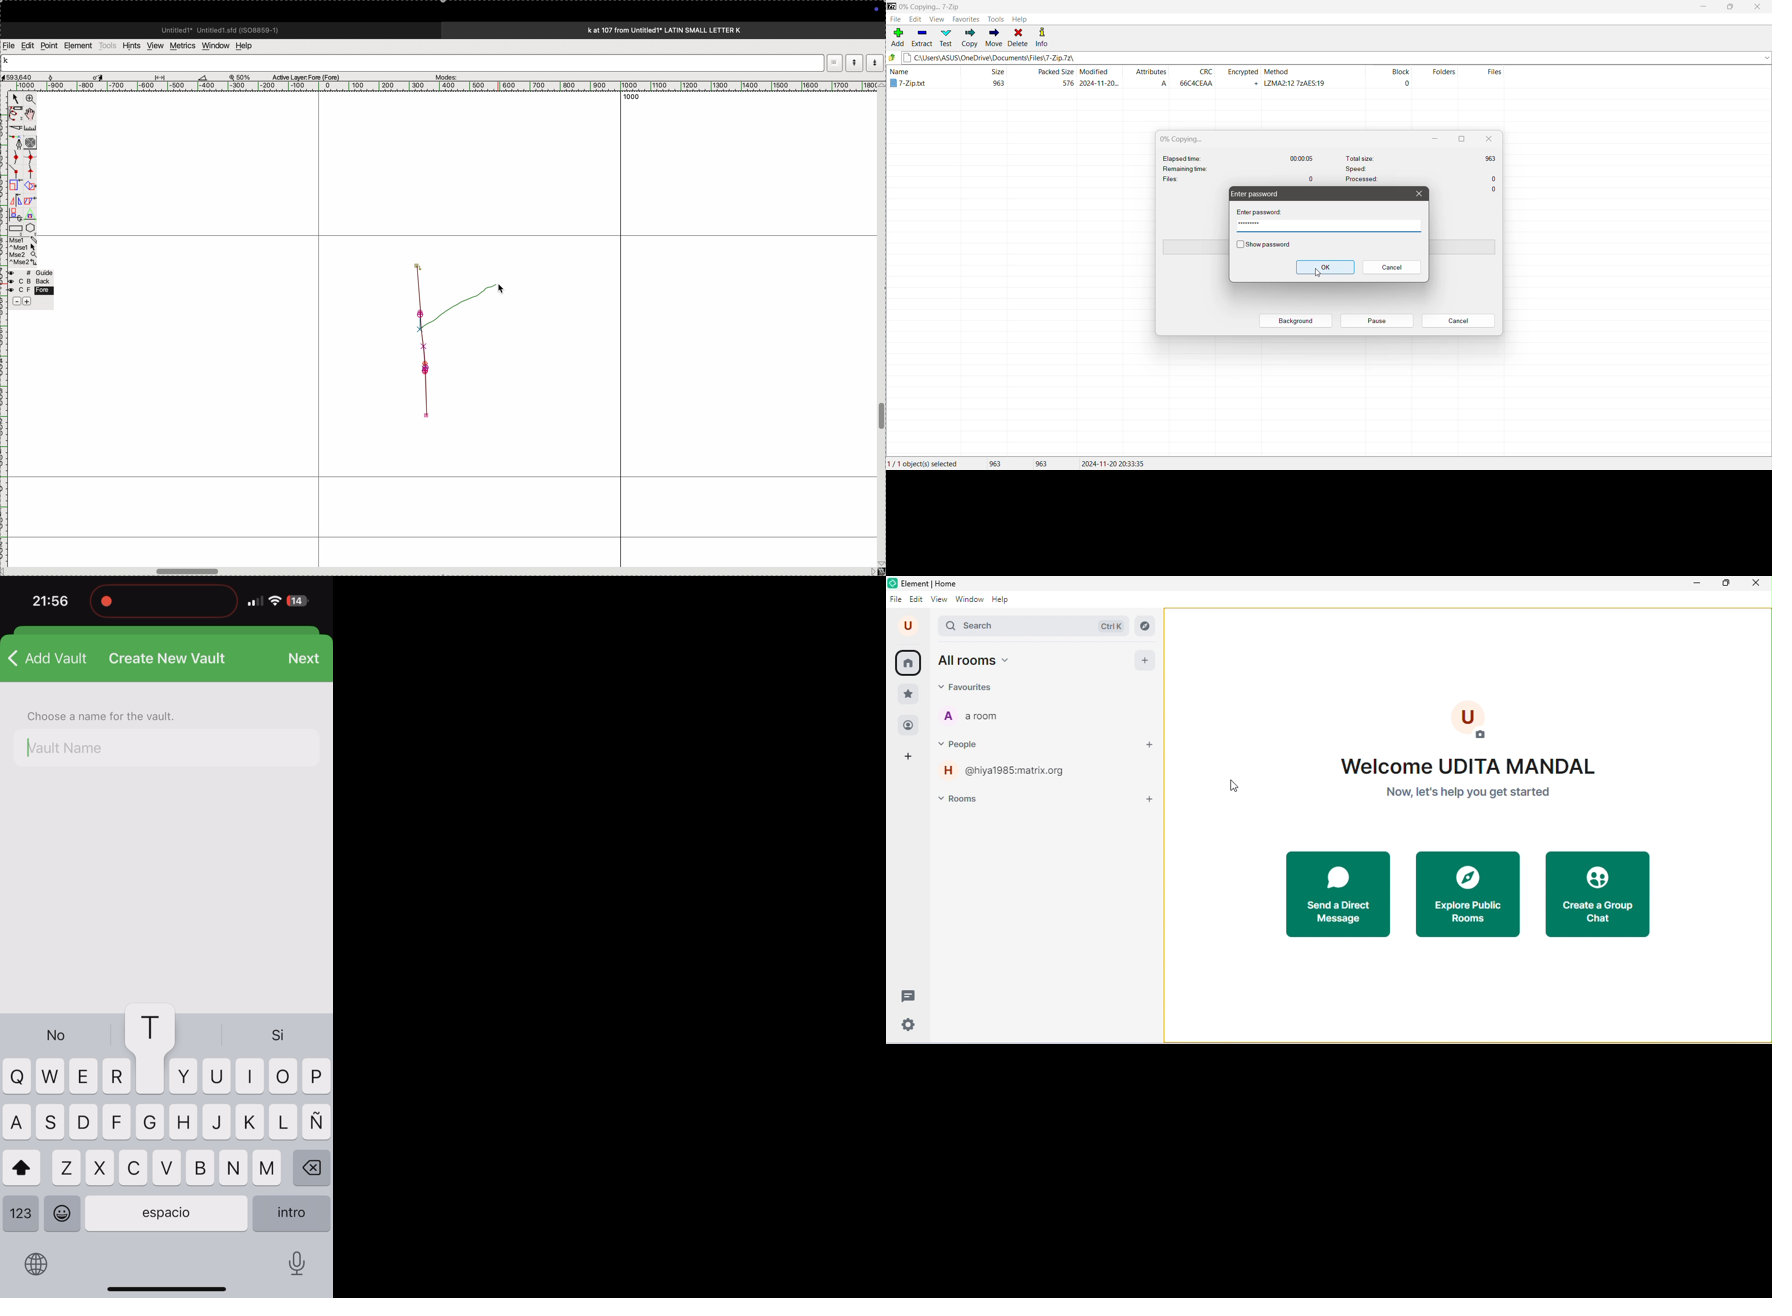 The height and width of the screenshot is (1316, 1792). I want to click on view, so click(939, 599).